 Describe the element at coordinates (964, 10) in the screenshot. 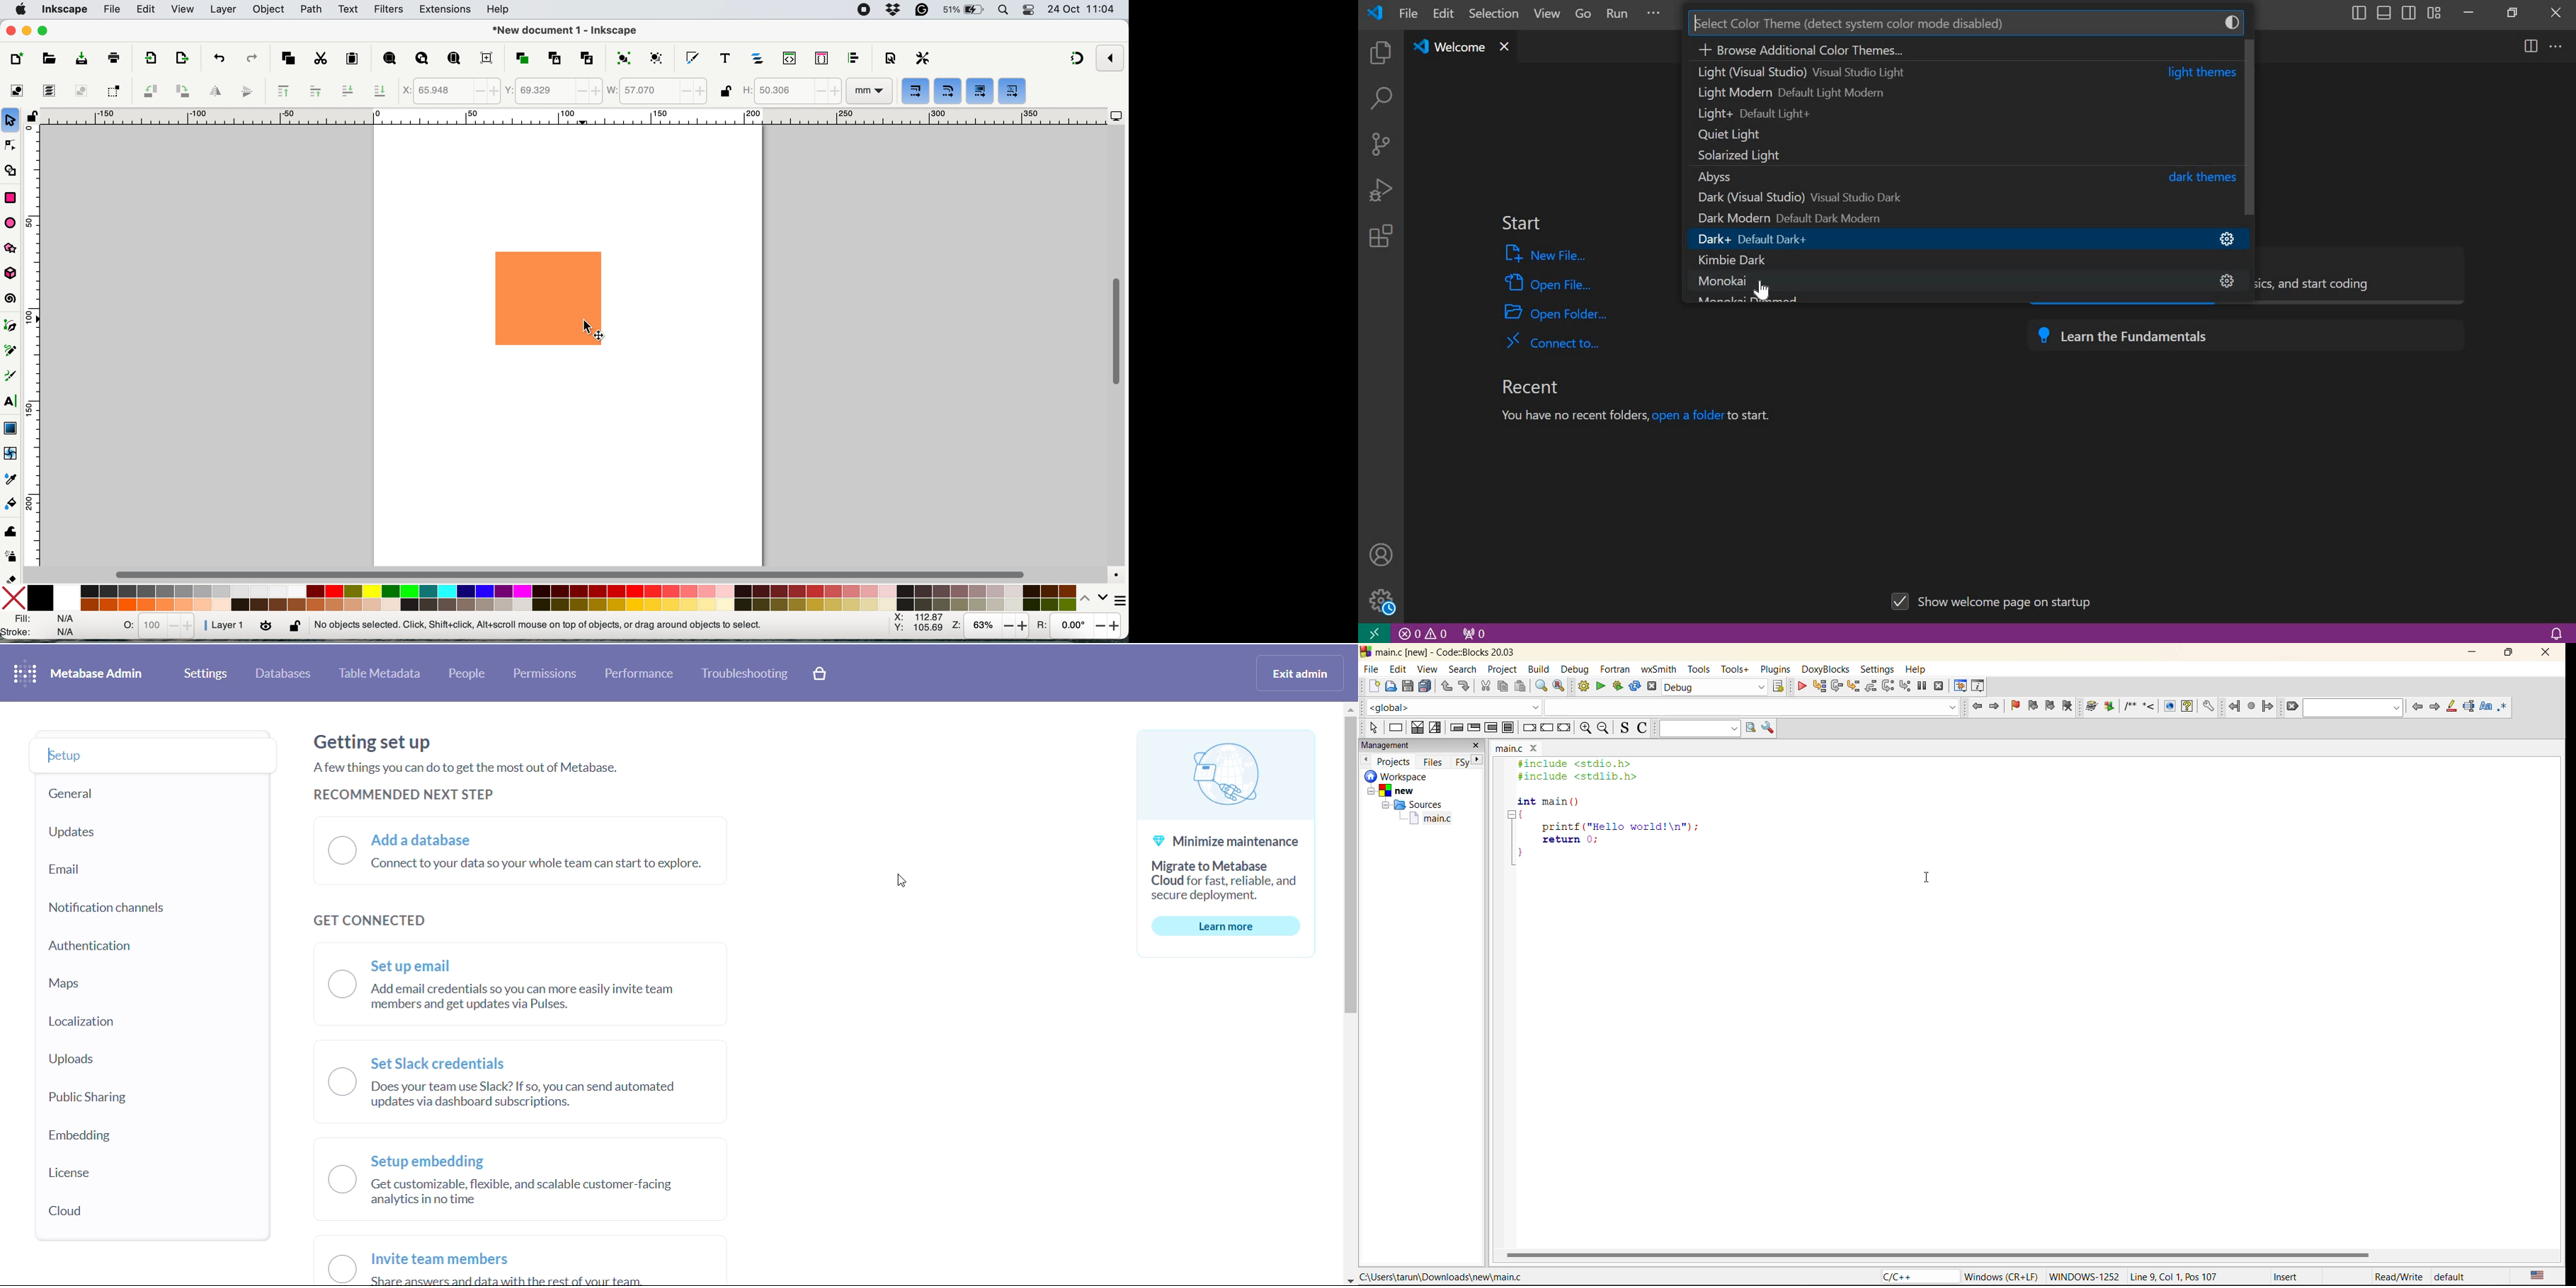

I see `battery` at that location.